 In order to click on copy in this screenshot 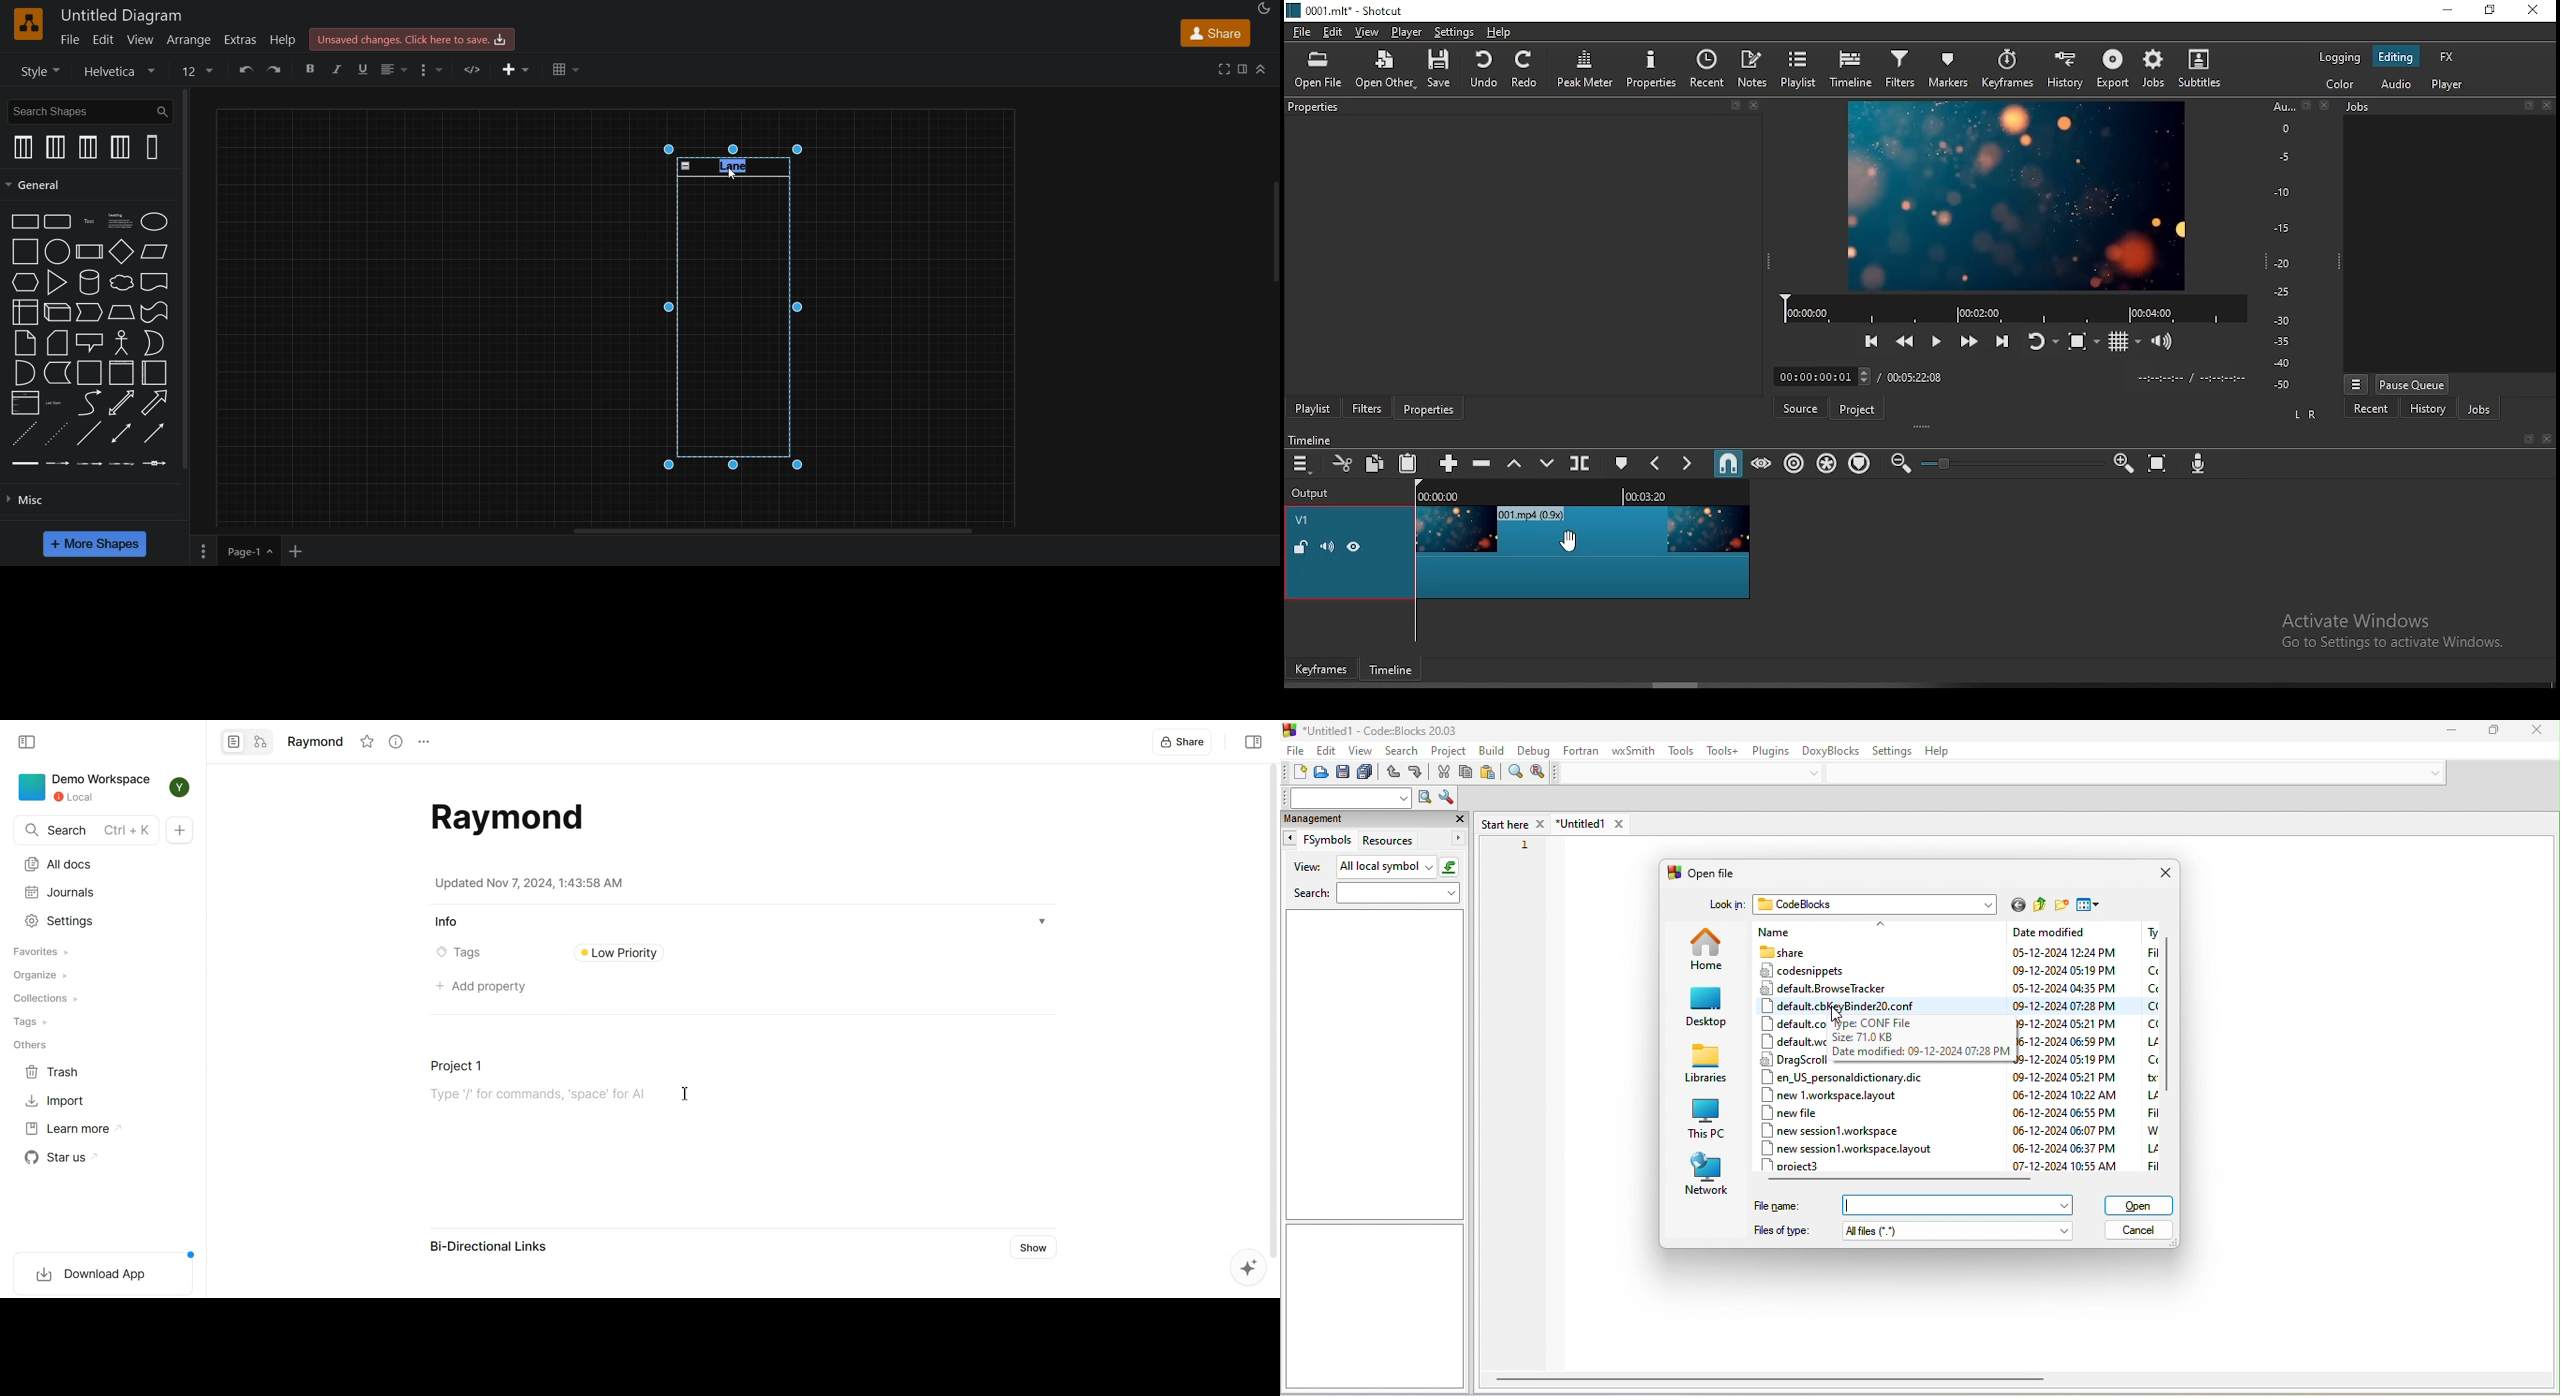, I will do `click(1465, 772)`.